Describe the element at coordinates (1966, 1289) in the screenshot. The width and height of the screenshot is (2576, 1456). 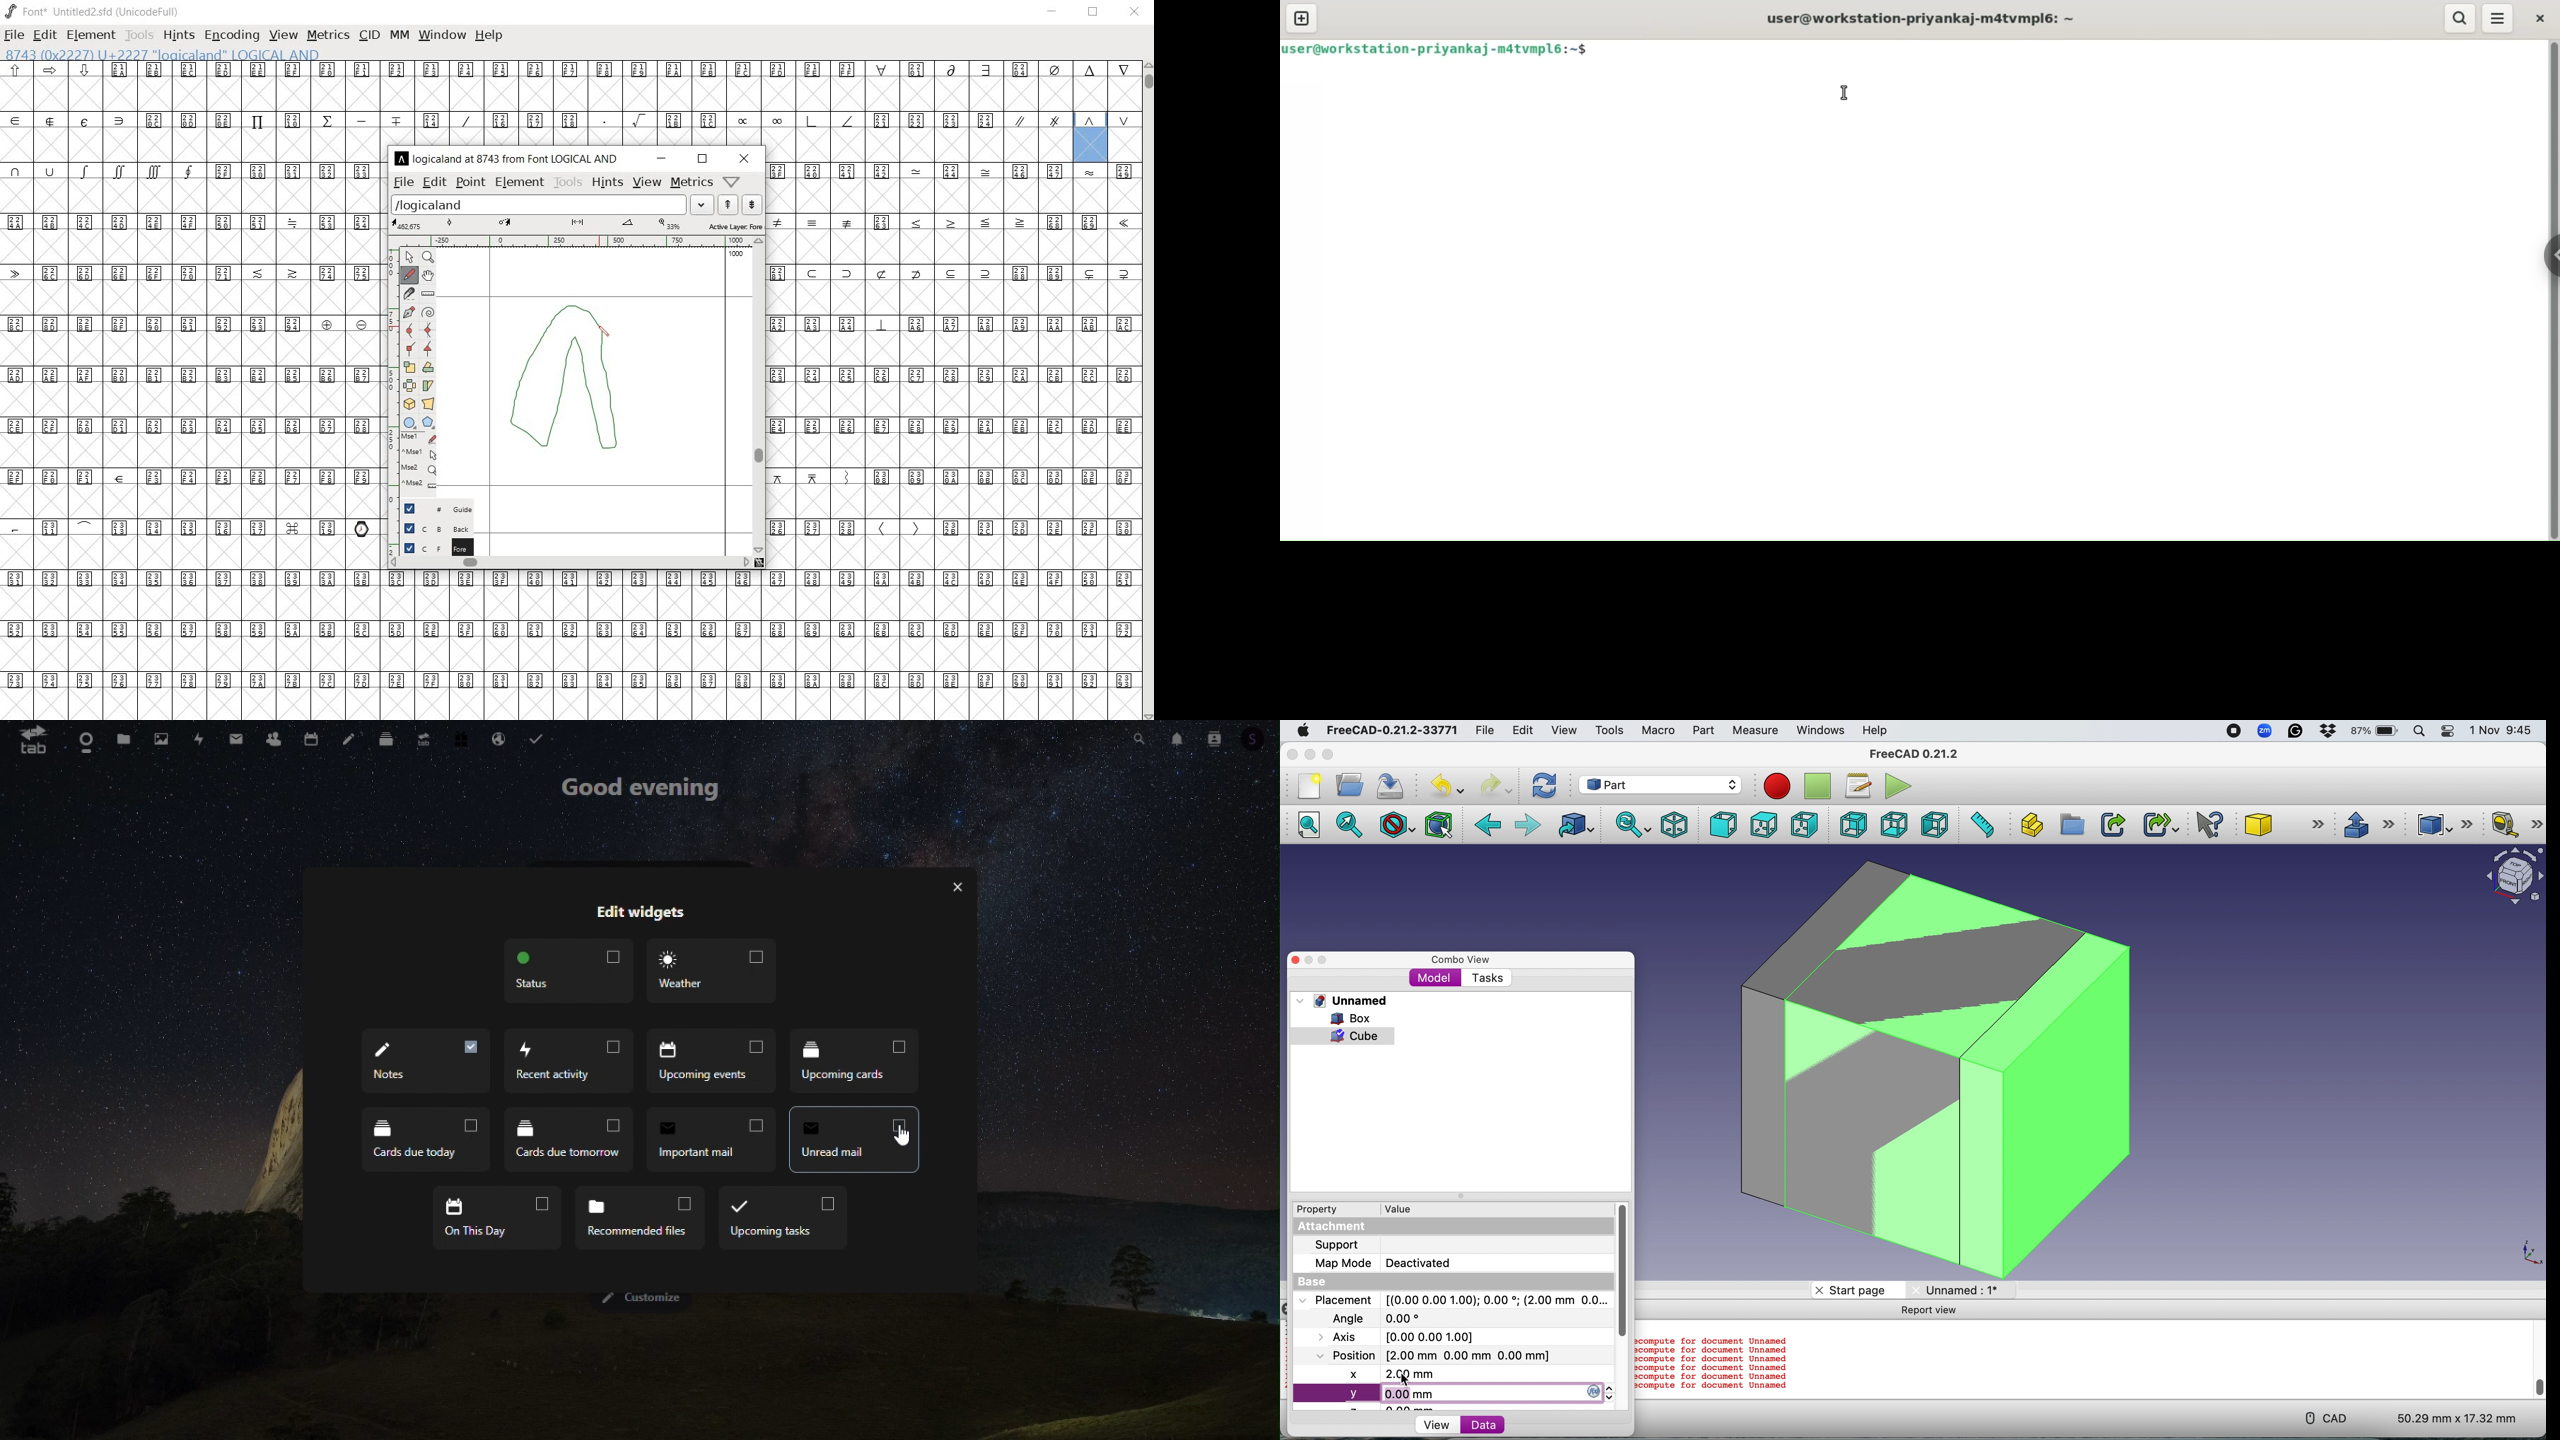
I see `Unnamed: 1*` at that location.